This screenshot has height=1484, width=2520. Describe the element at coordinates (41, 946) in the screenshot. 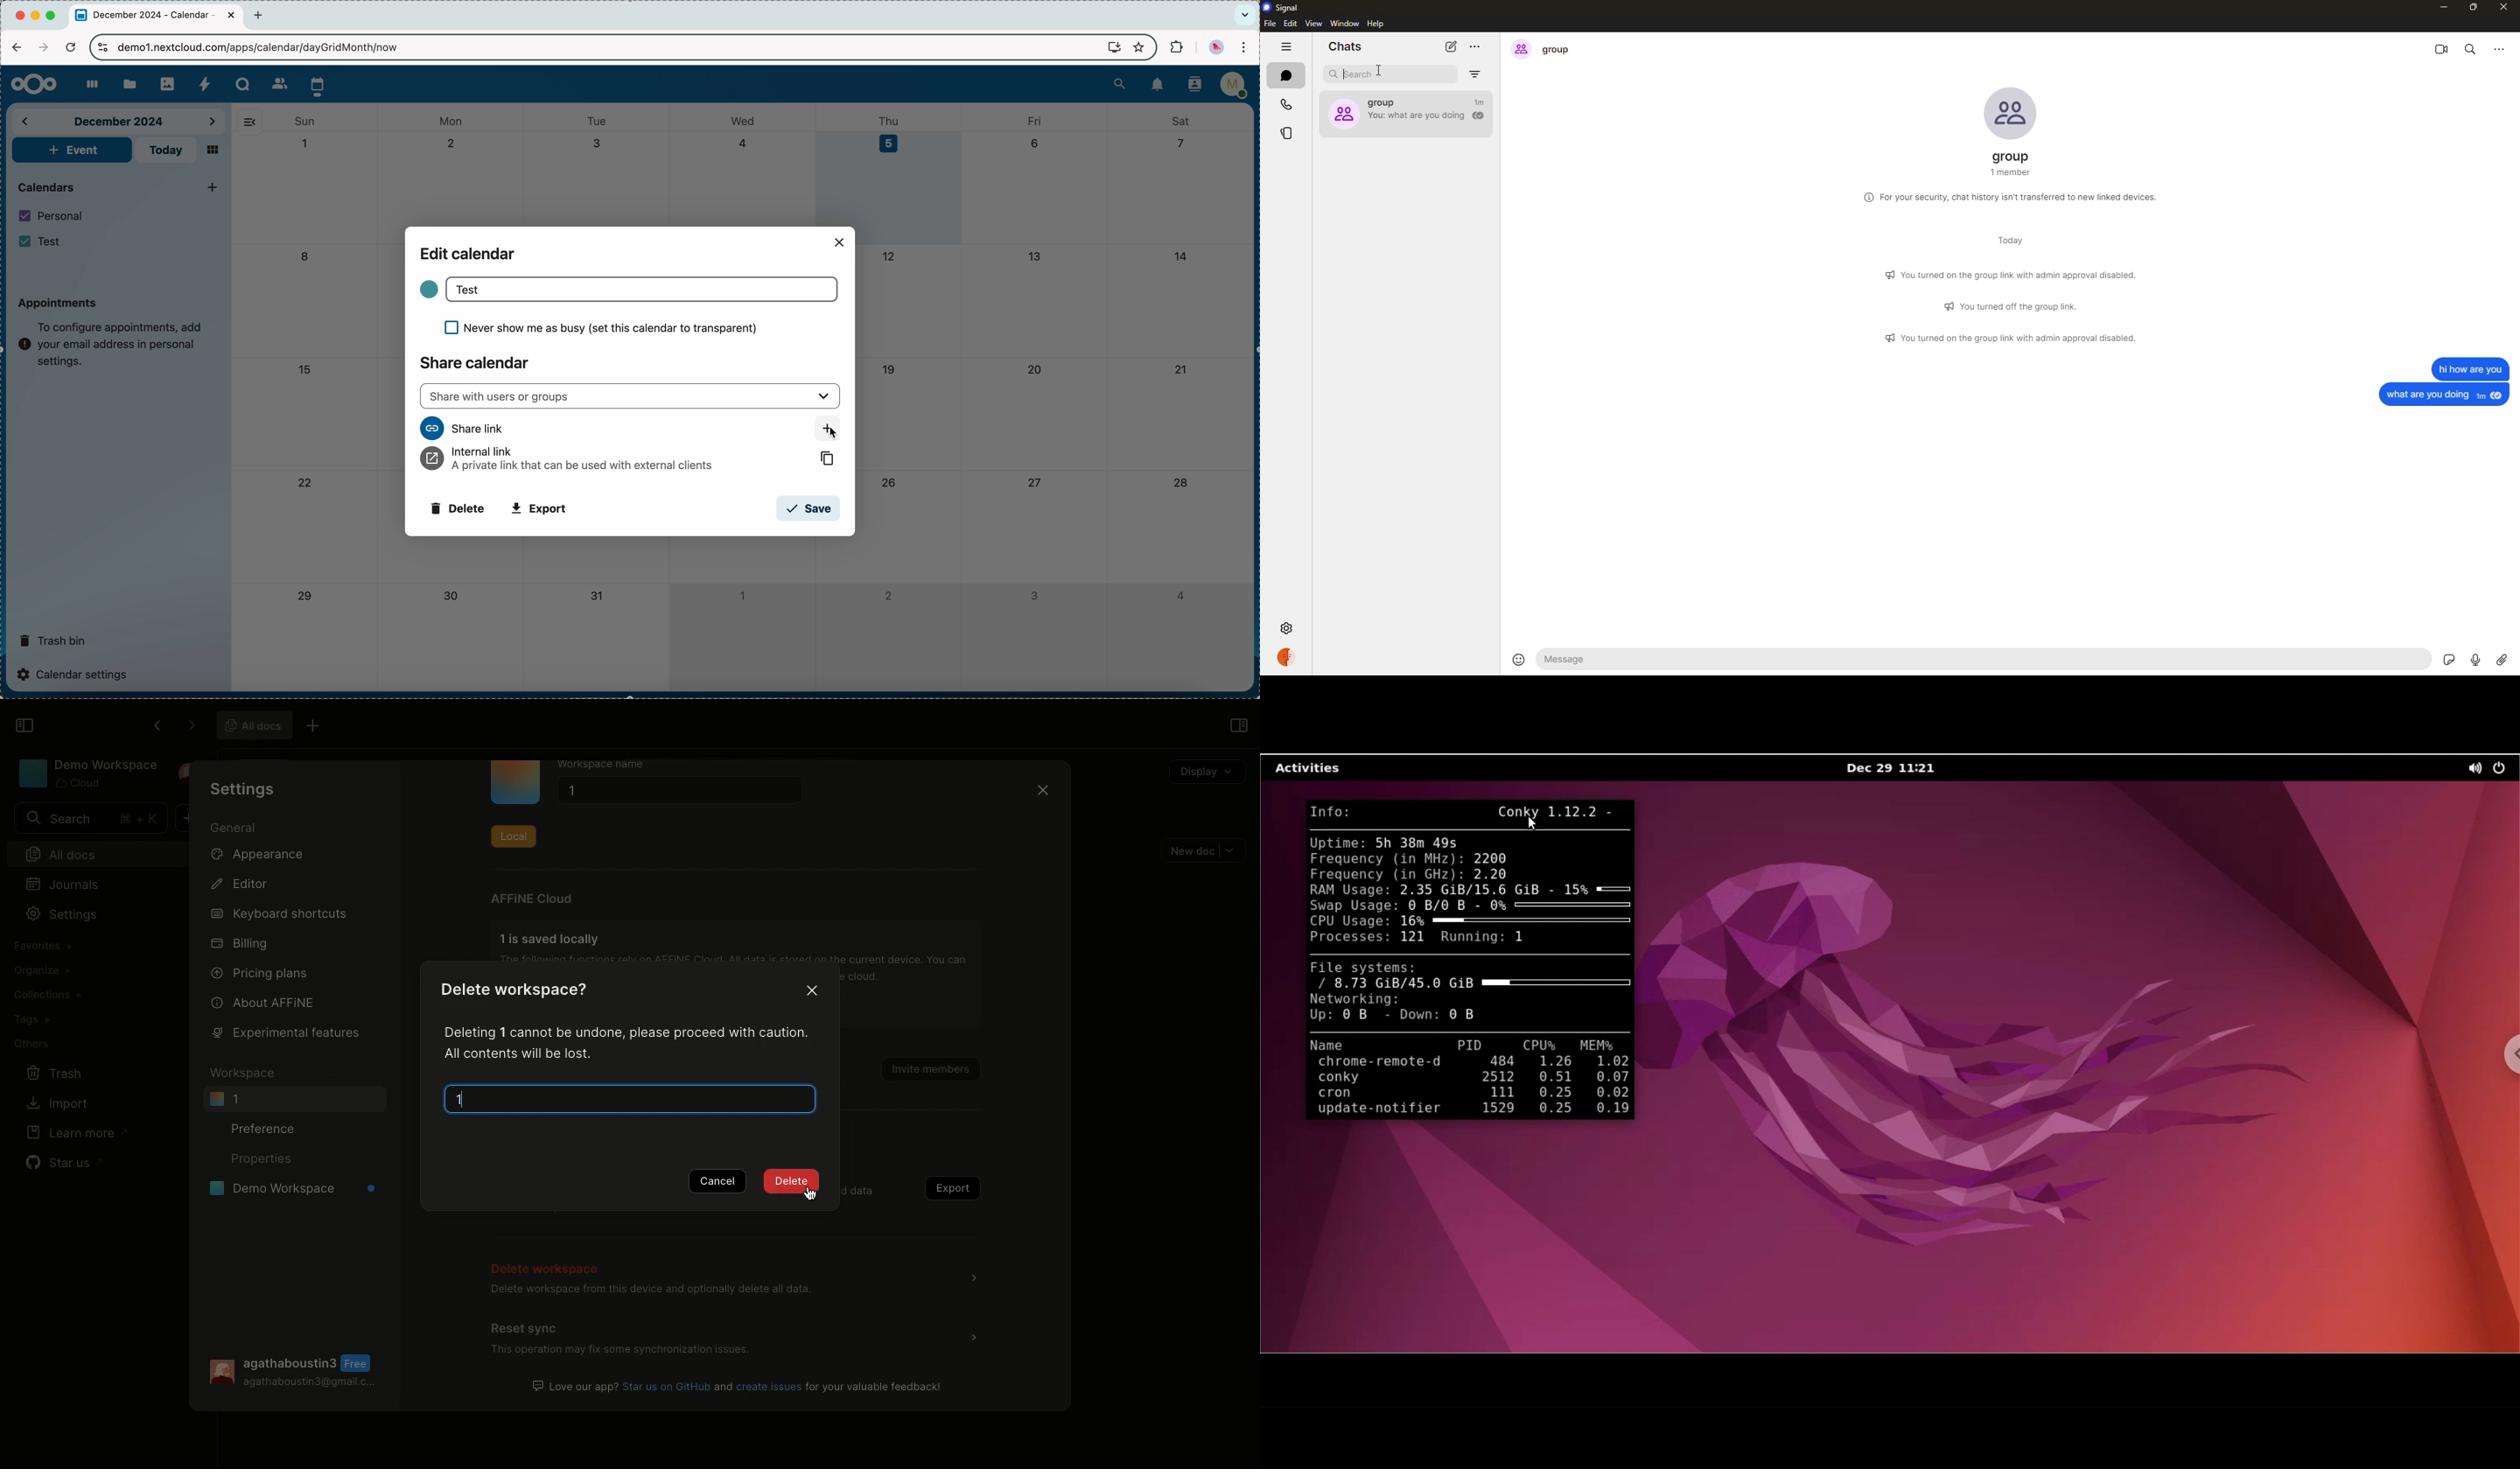

I see `Favorites` at that location.